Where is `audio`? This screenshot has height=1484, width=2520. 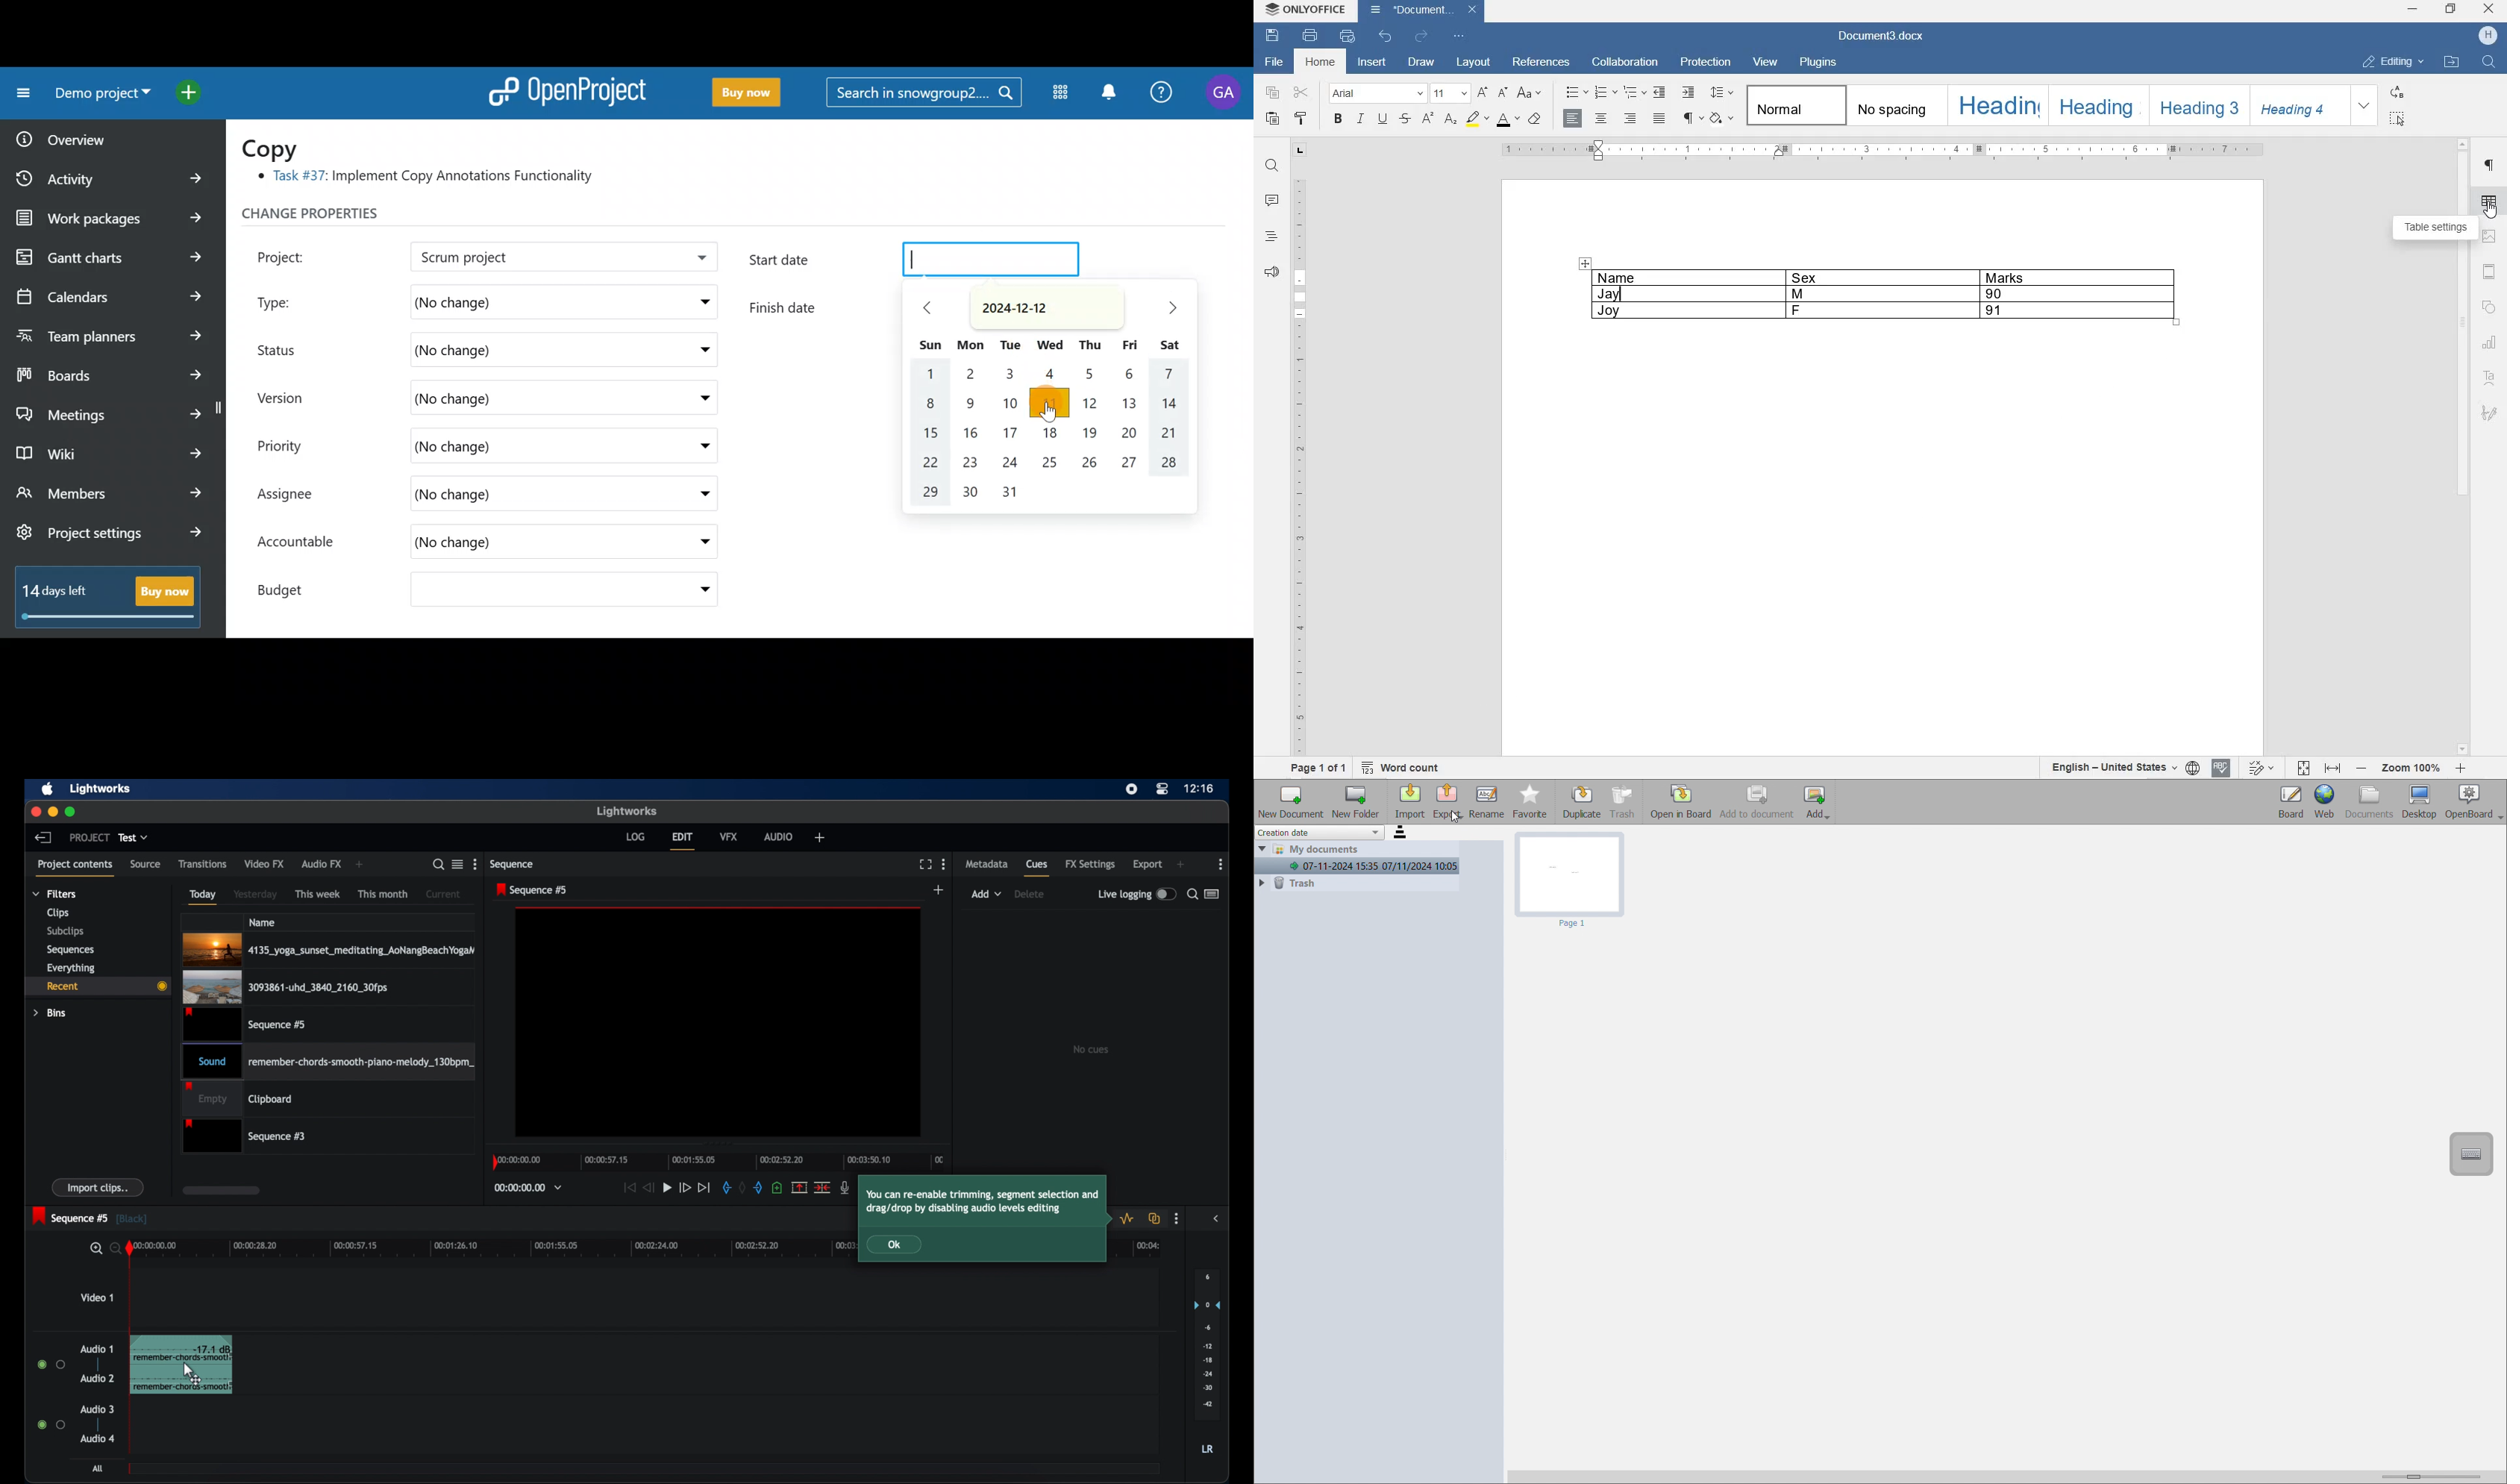
audio is located at coordinates (778, 836).